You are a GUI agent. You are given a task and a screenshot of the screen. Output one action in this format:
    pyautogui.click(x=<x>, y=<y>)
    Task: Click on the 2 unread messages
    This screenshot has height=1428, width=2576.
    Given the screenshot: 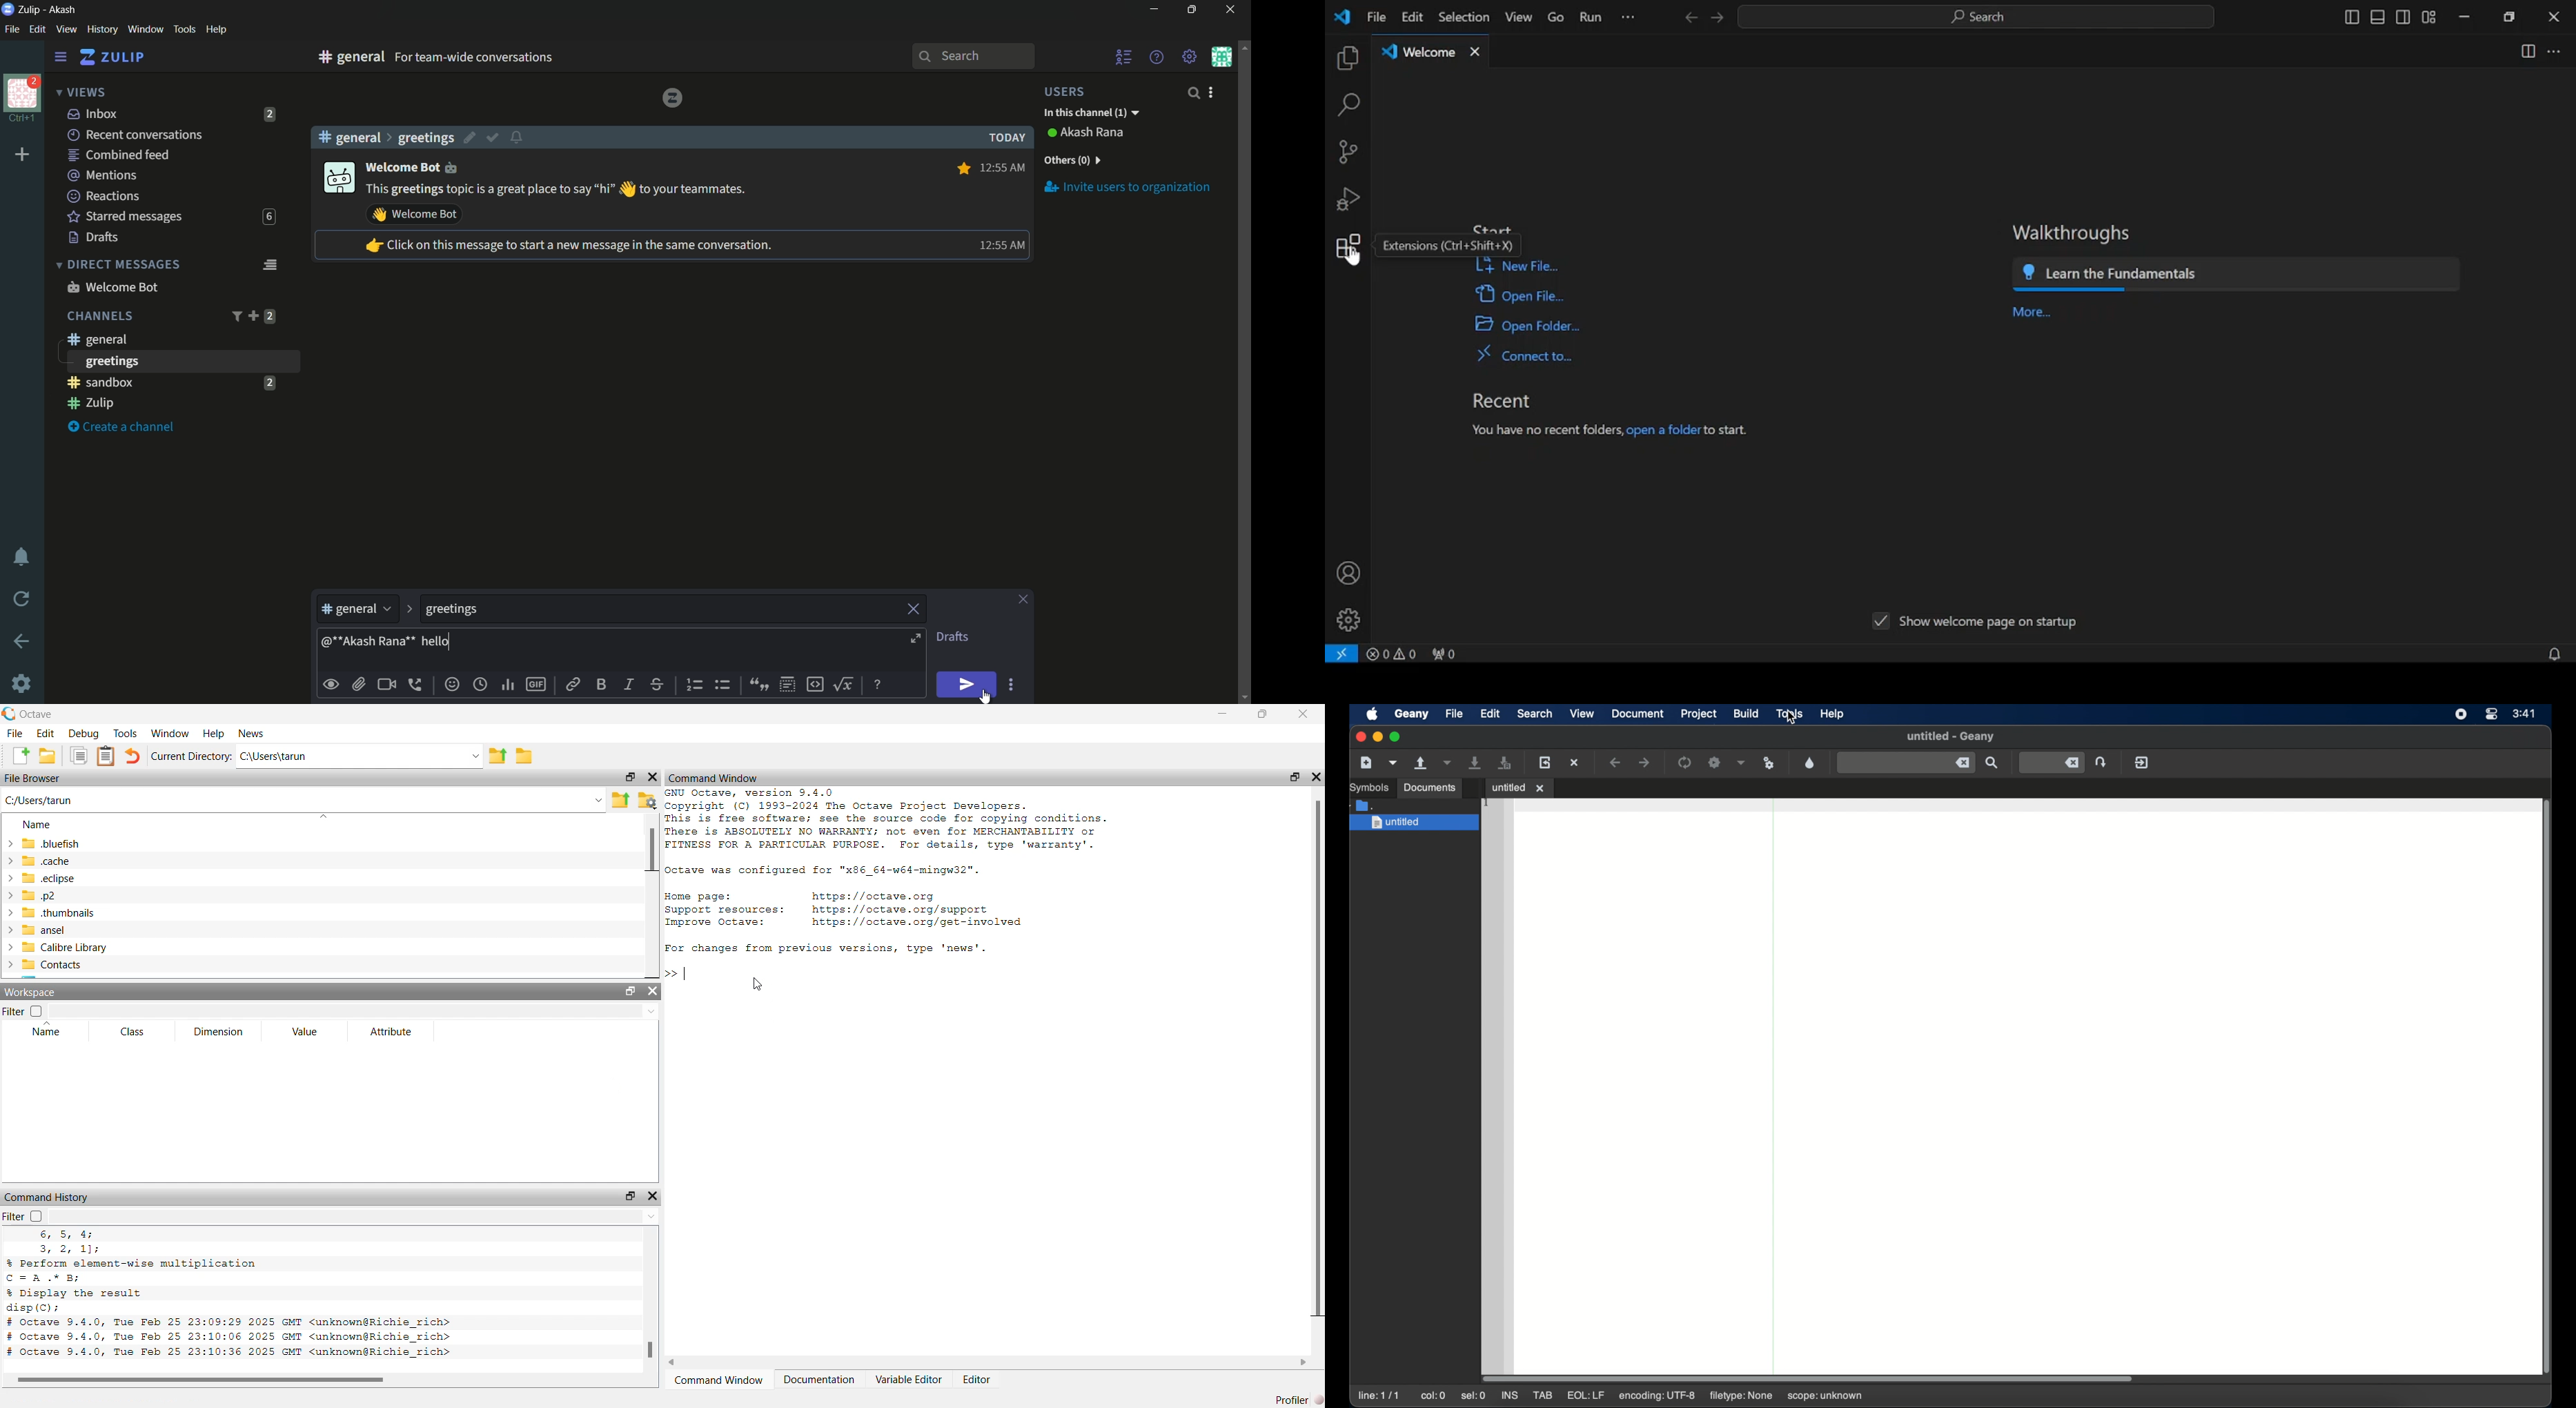 What is the action you would take?
    pyautogui.click(x=270, y=114)
    